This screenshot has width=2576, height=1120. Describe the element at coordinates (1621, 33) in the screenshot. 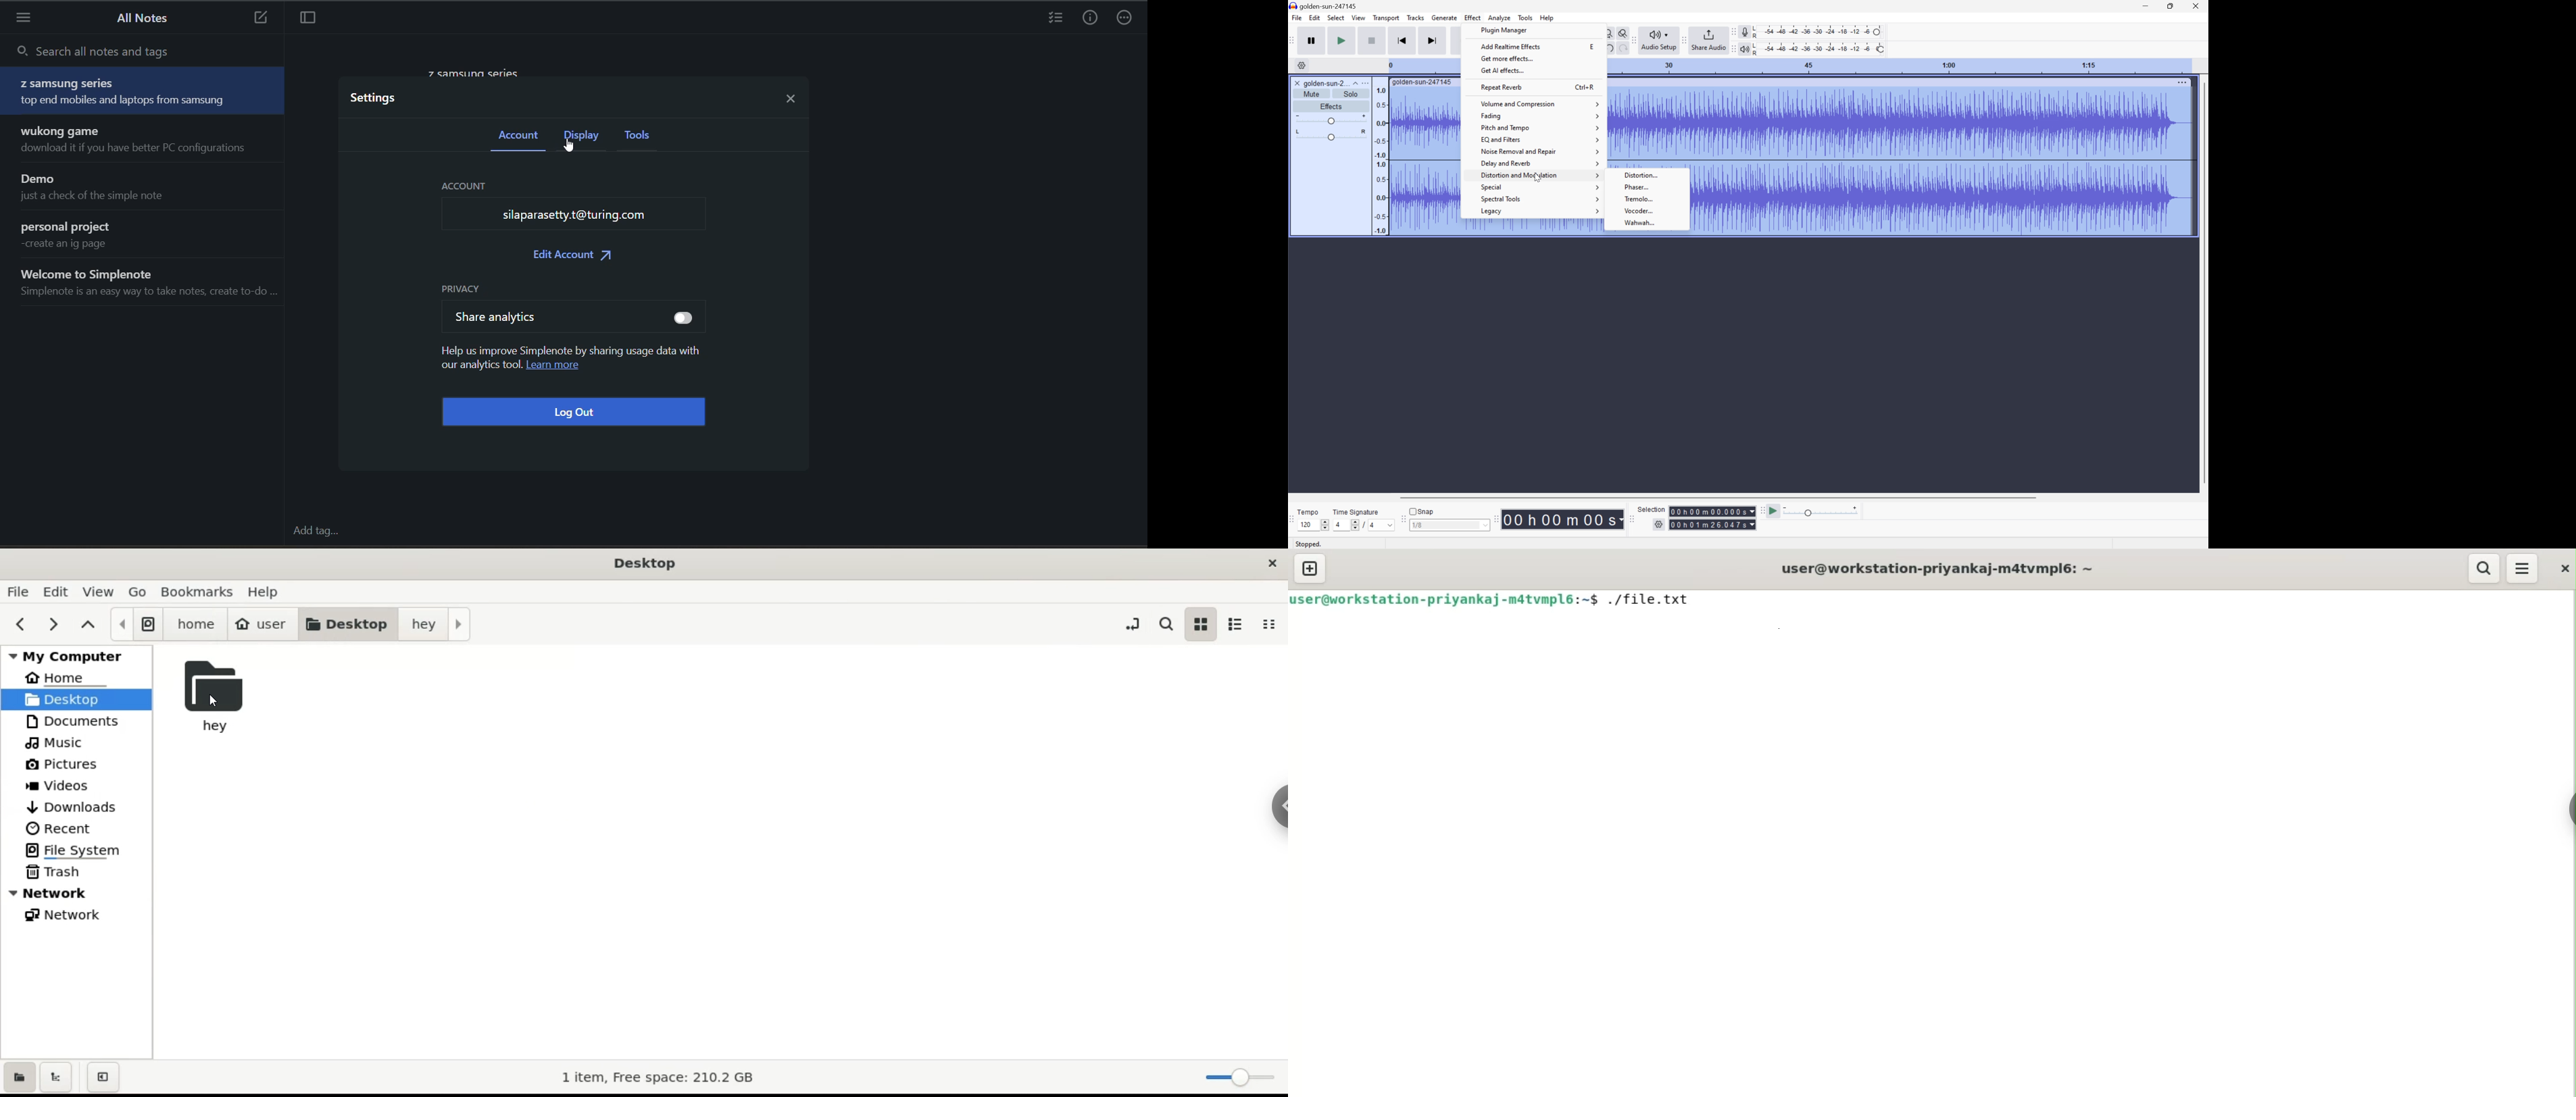

I see `Zoom toggle` at that location.